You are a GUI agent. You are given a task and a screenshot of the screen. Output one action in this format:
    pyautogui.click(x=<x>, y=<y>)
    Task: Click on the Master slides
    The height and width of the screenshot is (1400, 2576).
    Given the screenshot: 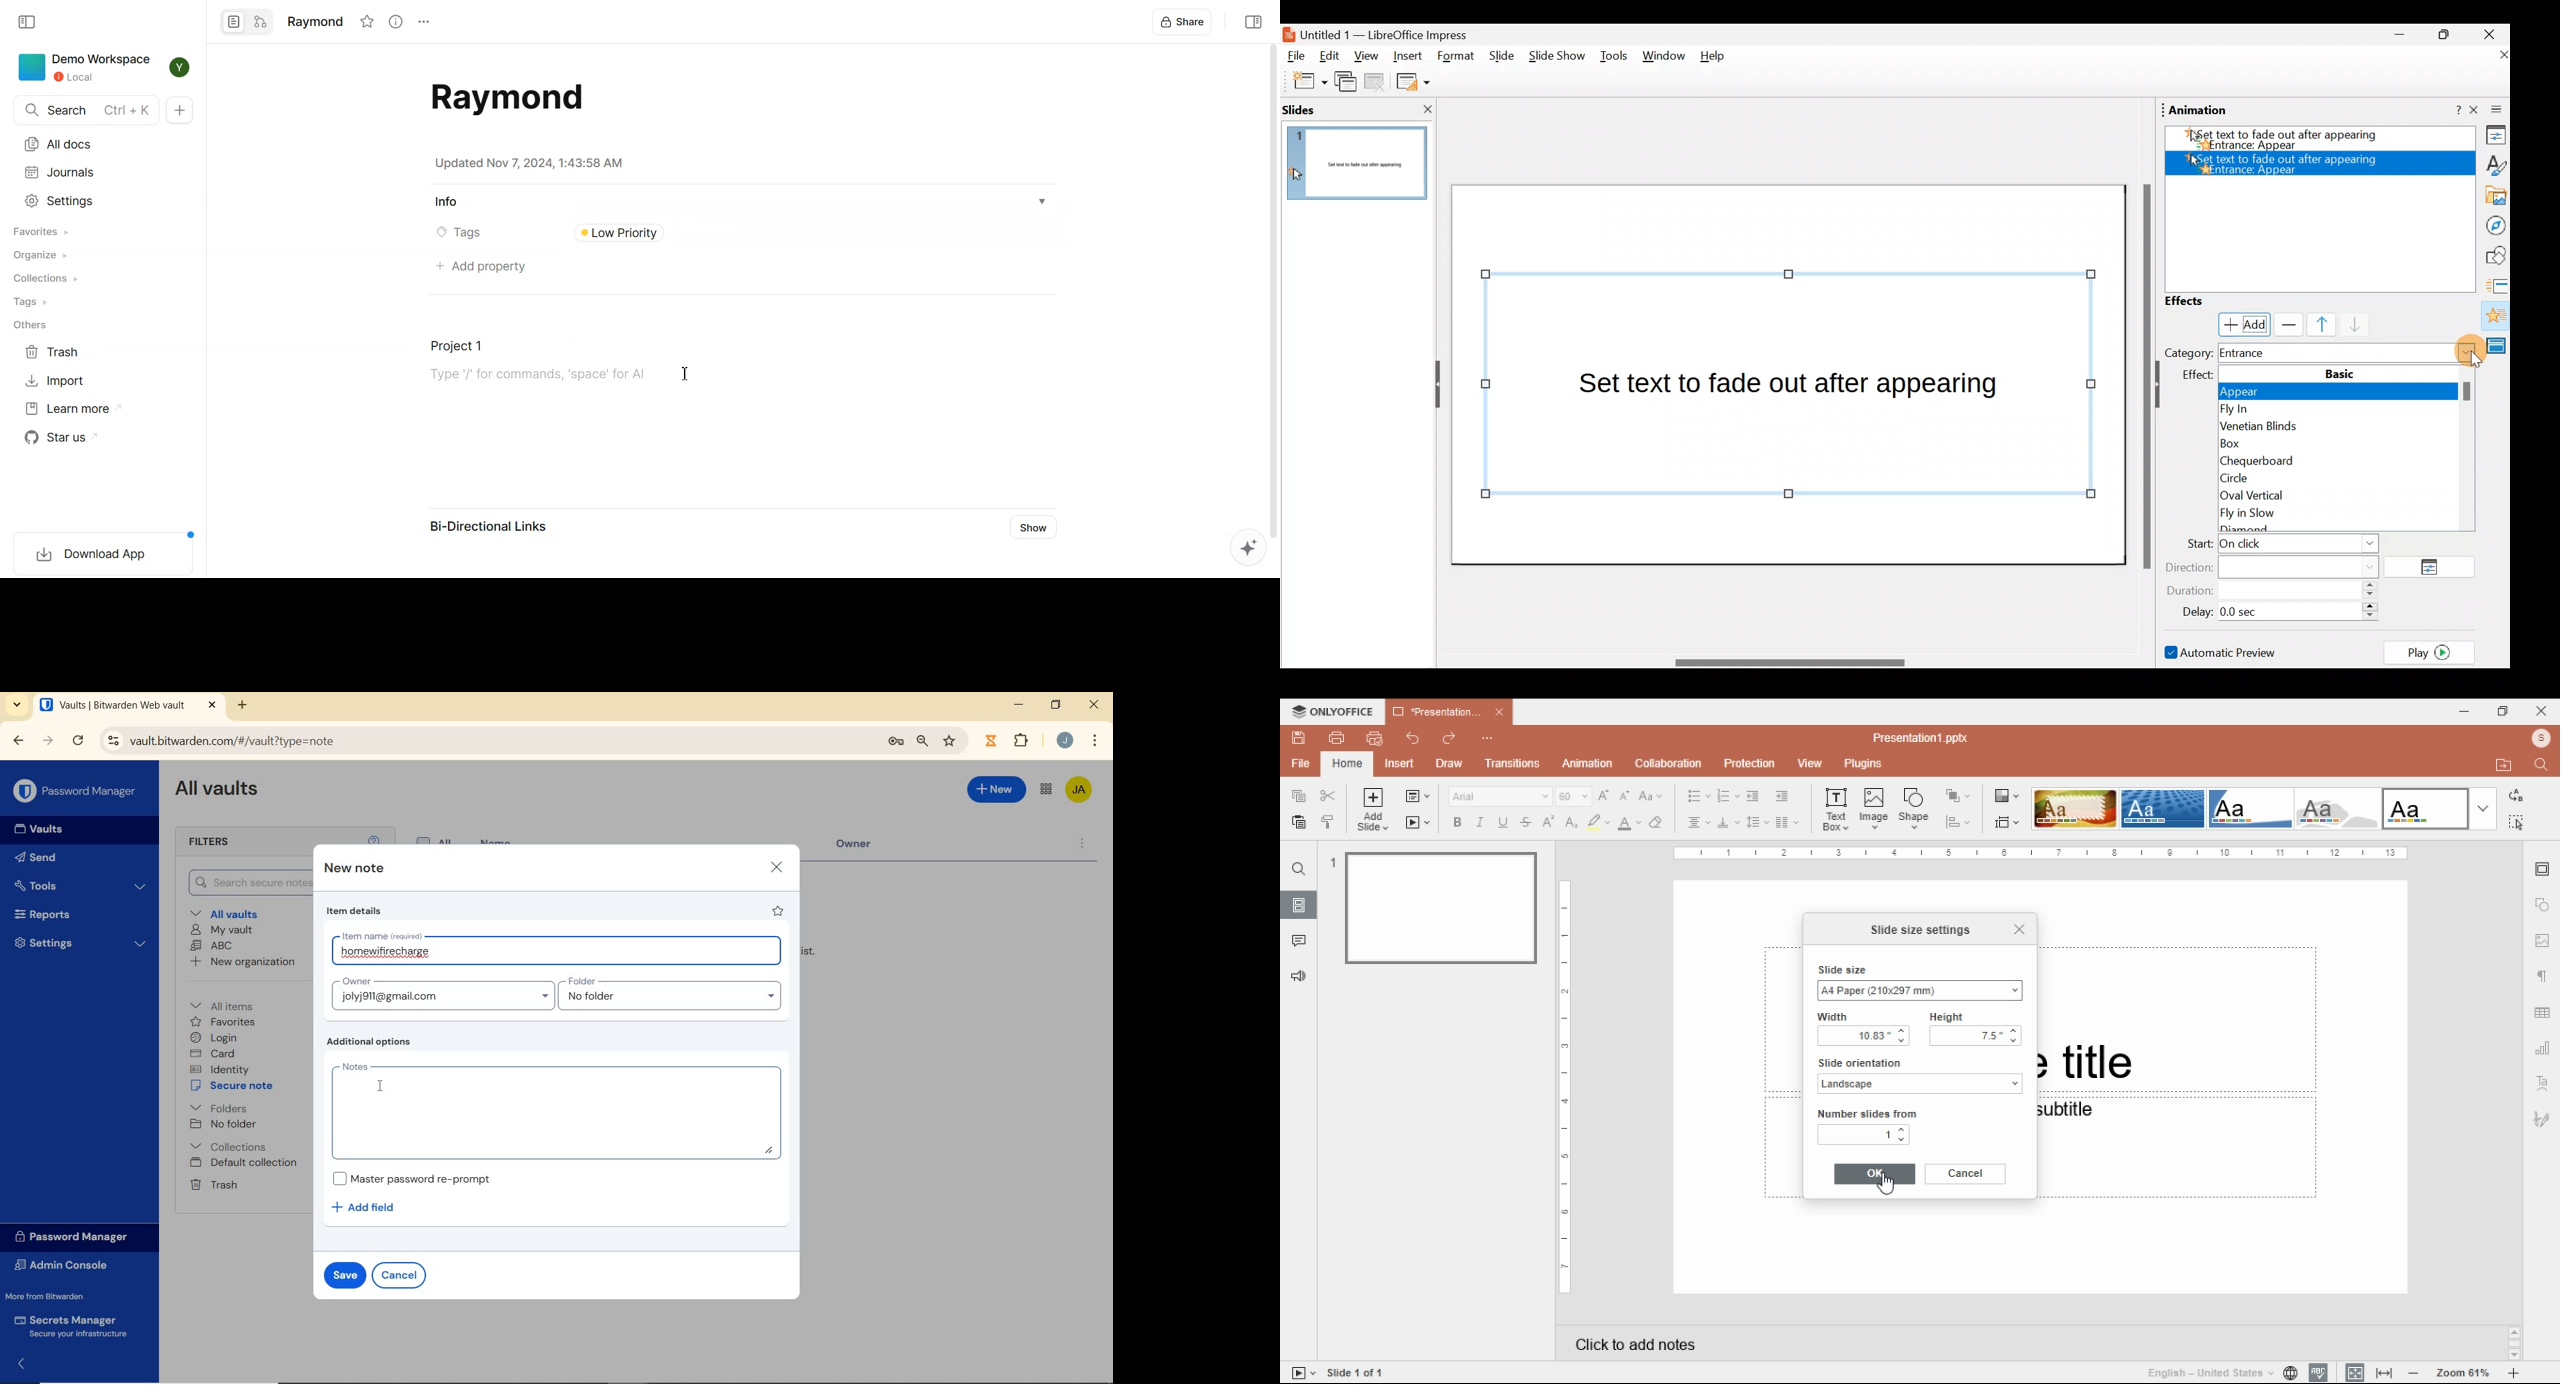 What is the action you would take?
    pyautogui.click(x=2499, y=351)
    